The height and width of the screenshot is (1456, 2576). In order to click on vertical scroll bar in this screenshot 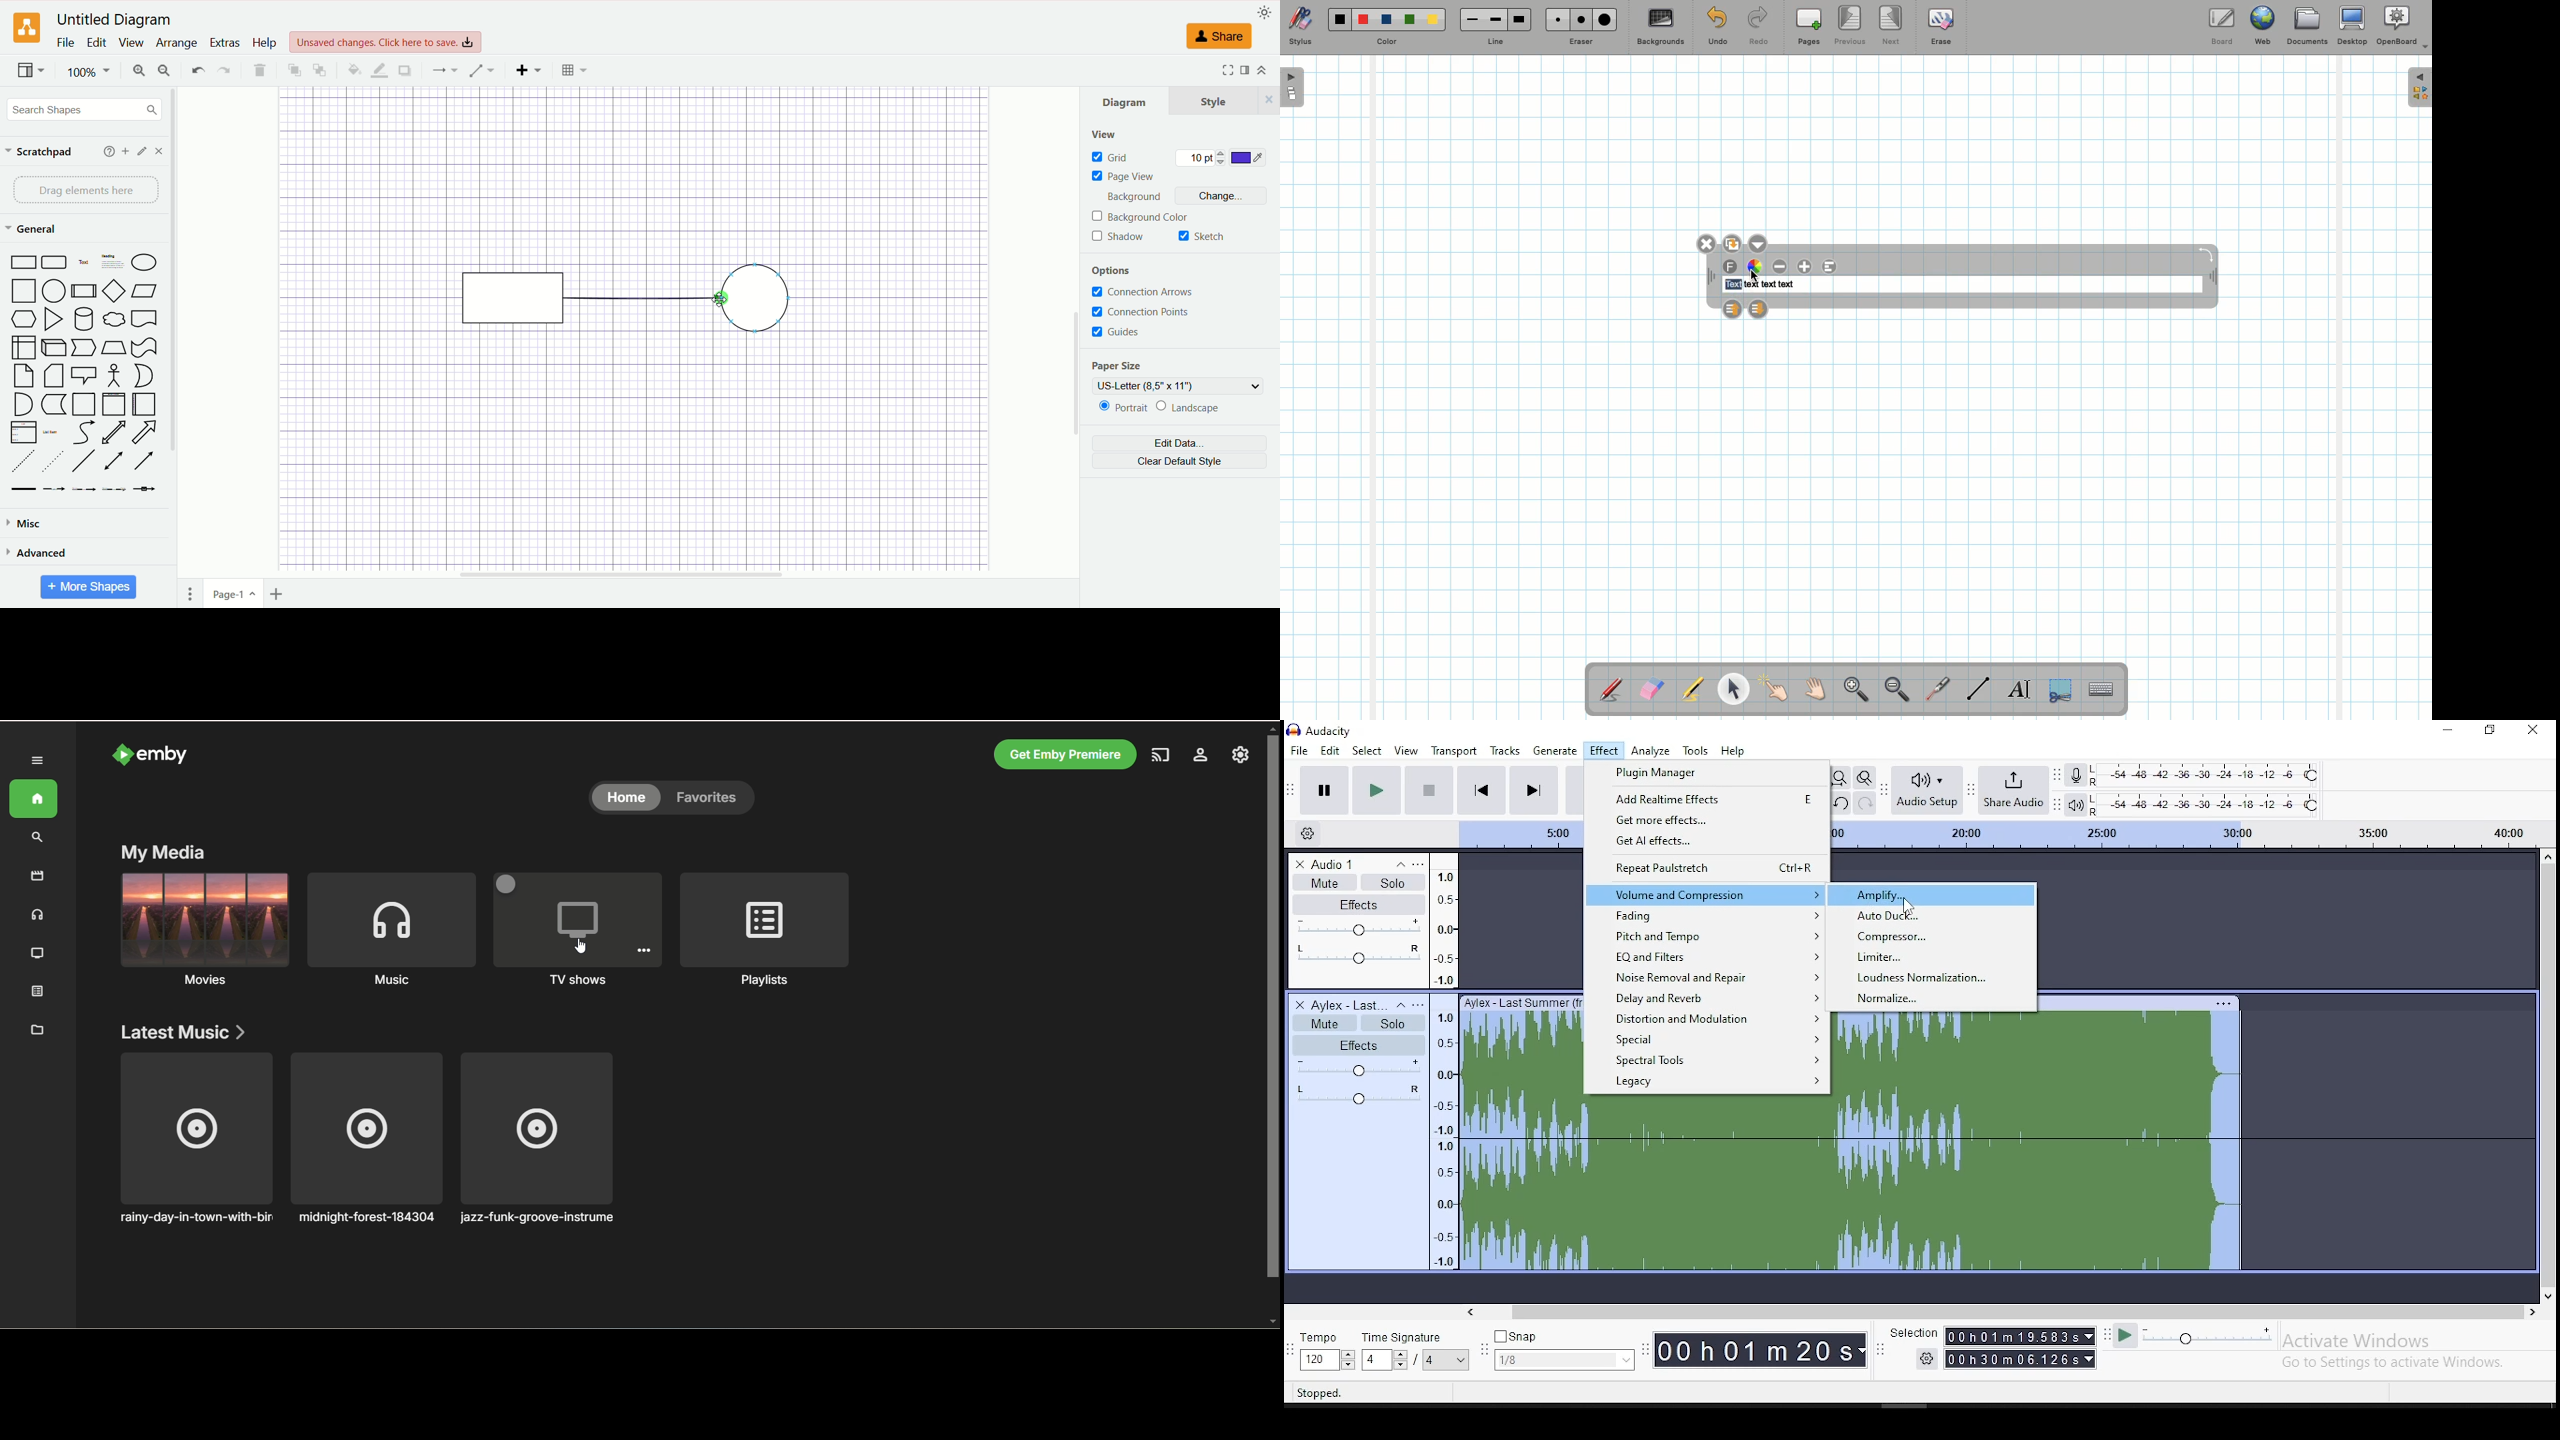, I will do `click(1075, 333)`.